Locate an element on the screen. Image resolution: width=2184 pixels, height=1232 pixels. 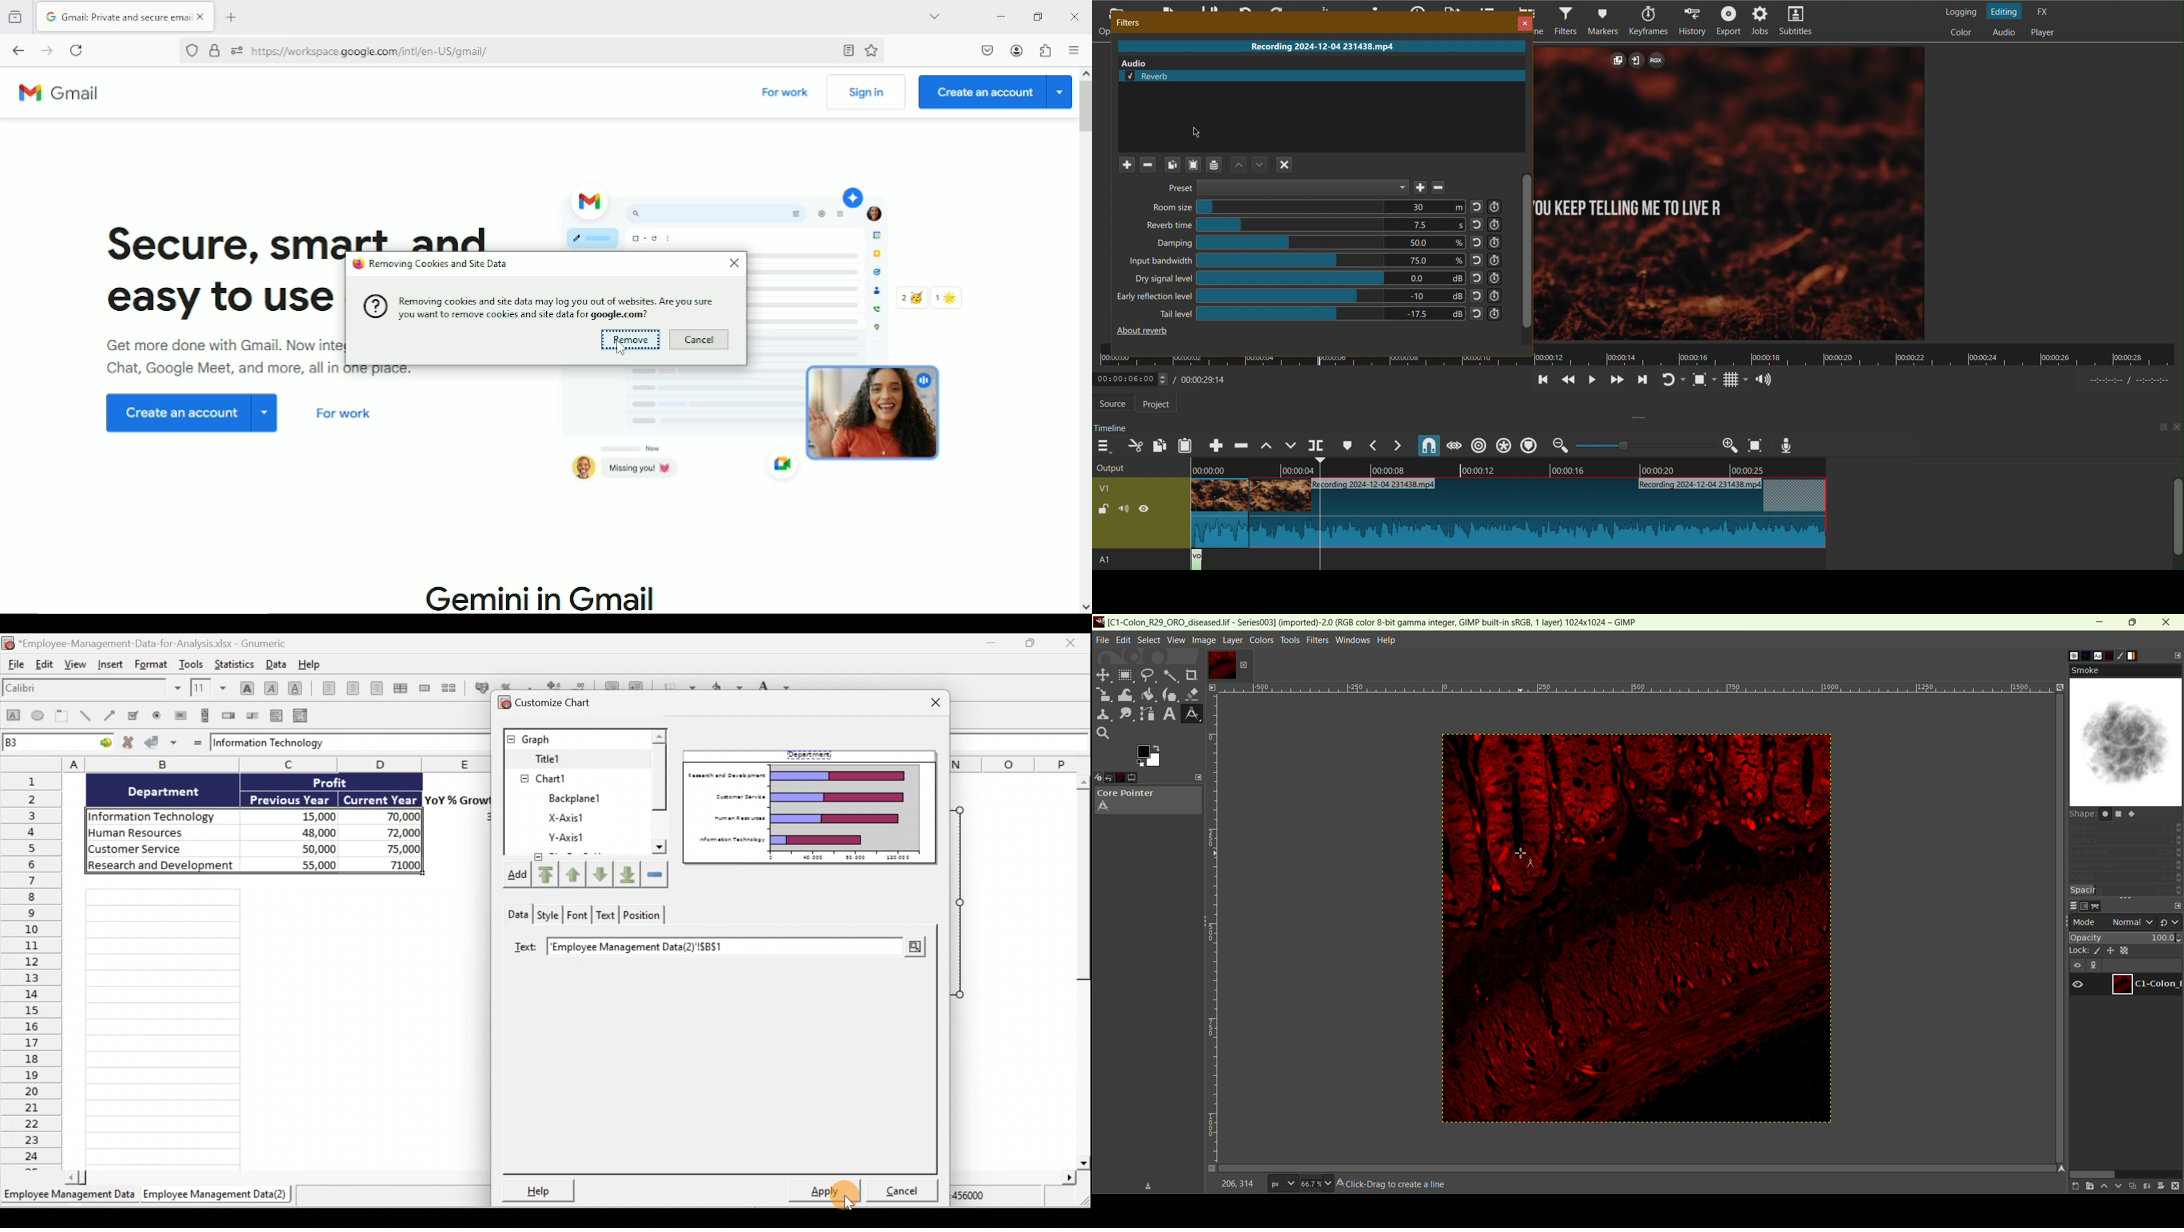
Subtitles is located at coordinates (1801, 22).